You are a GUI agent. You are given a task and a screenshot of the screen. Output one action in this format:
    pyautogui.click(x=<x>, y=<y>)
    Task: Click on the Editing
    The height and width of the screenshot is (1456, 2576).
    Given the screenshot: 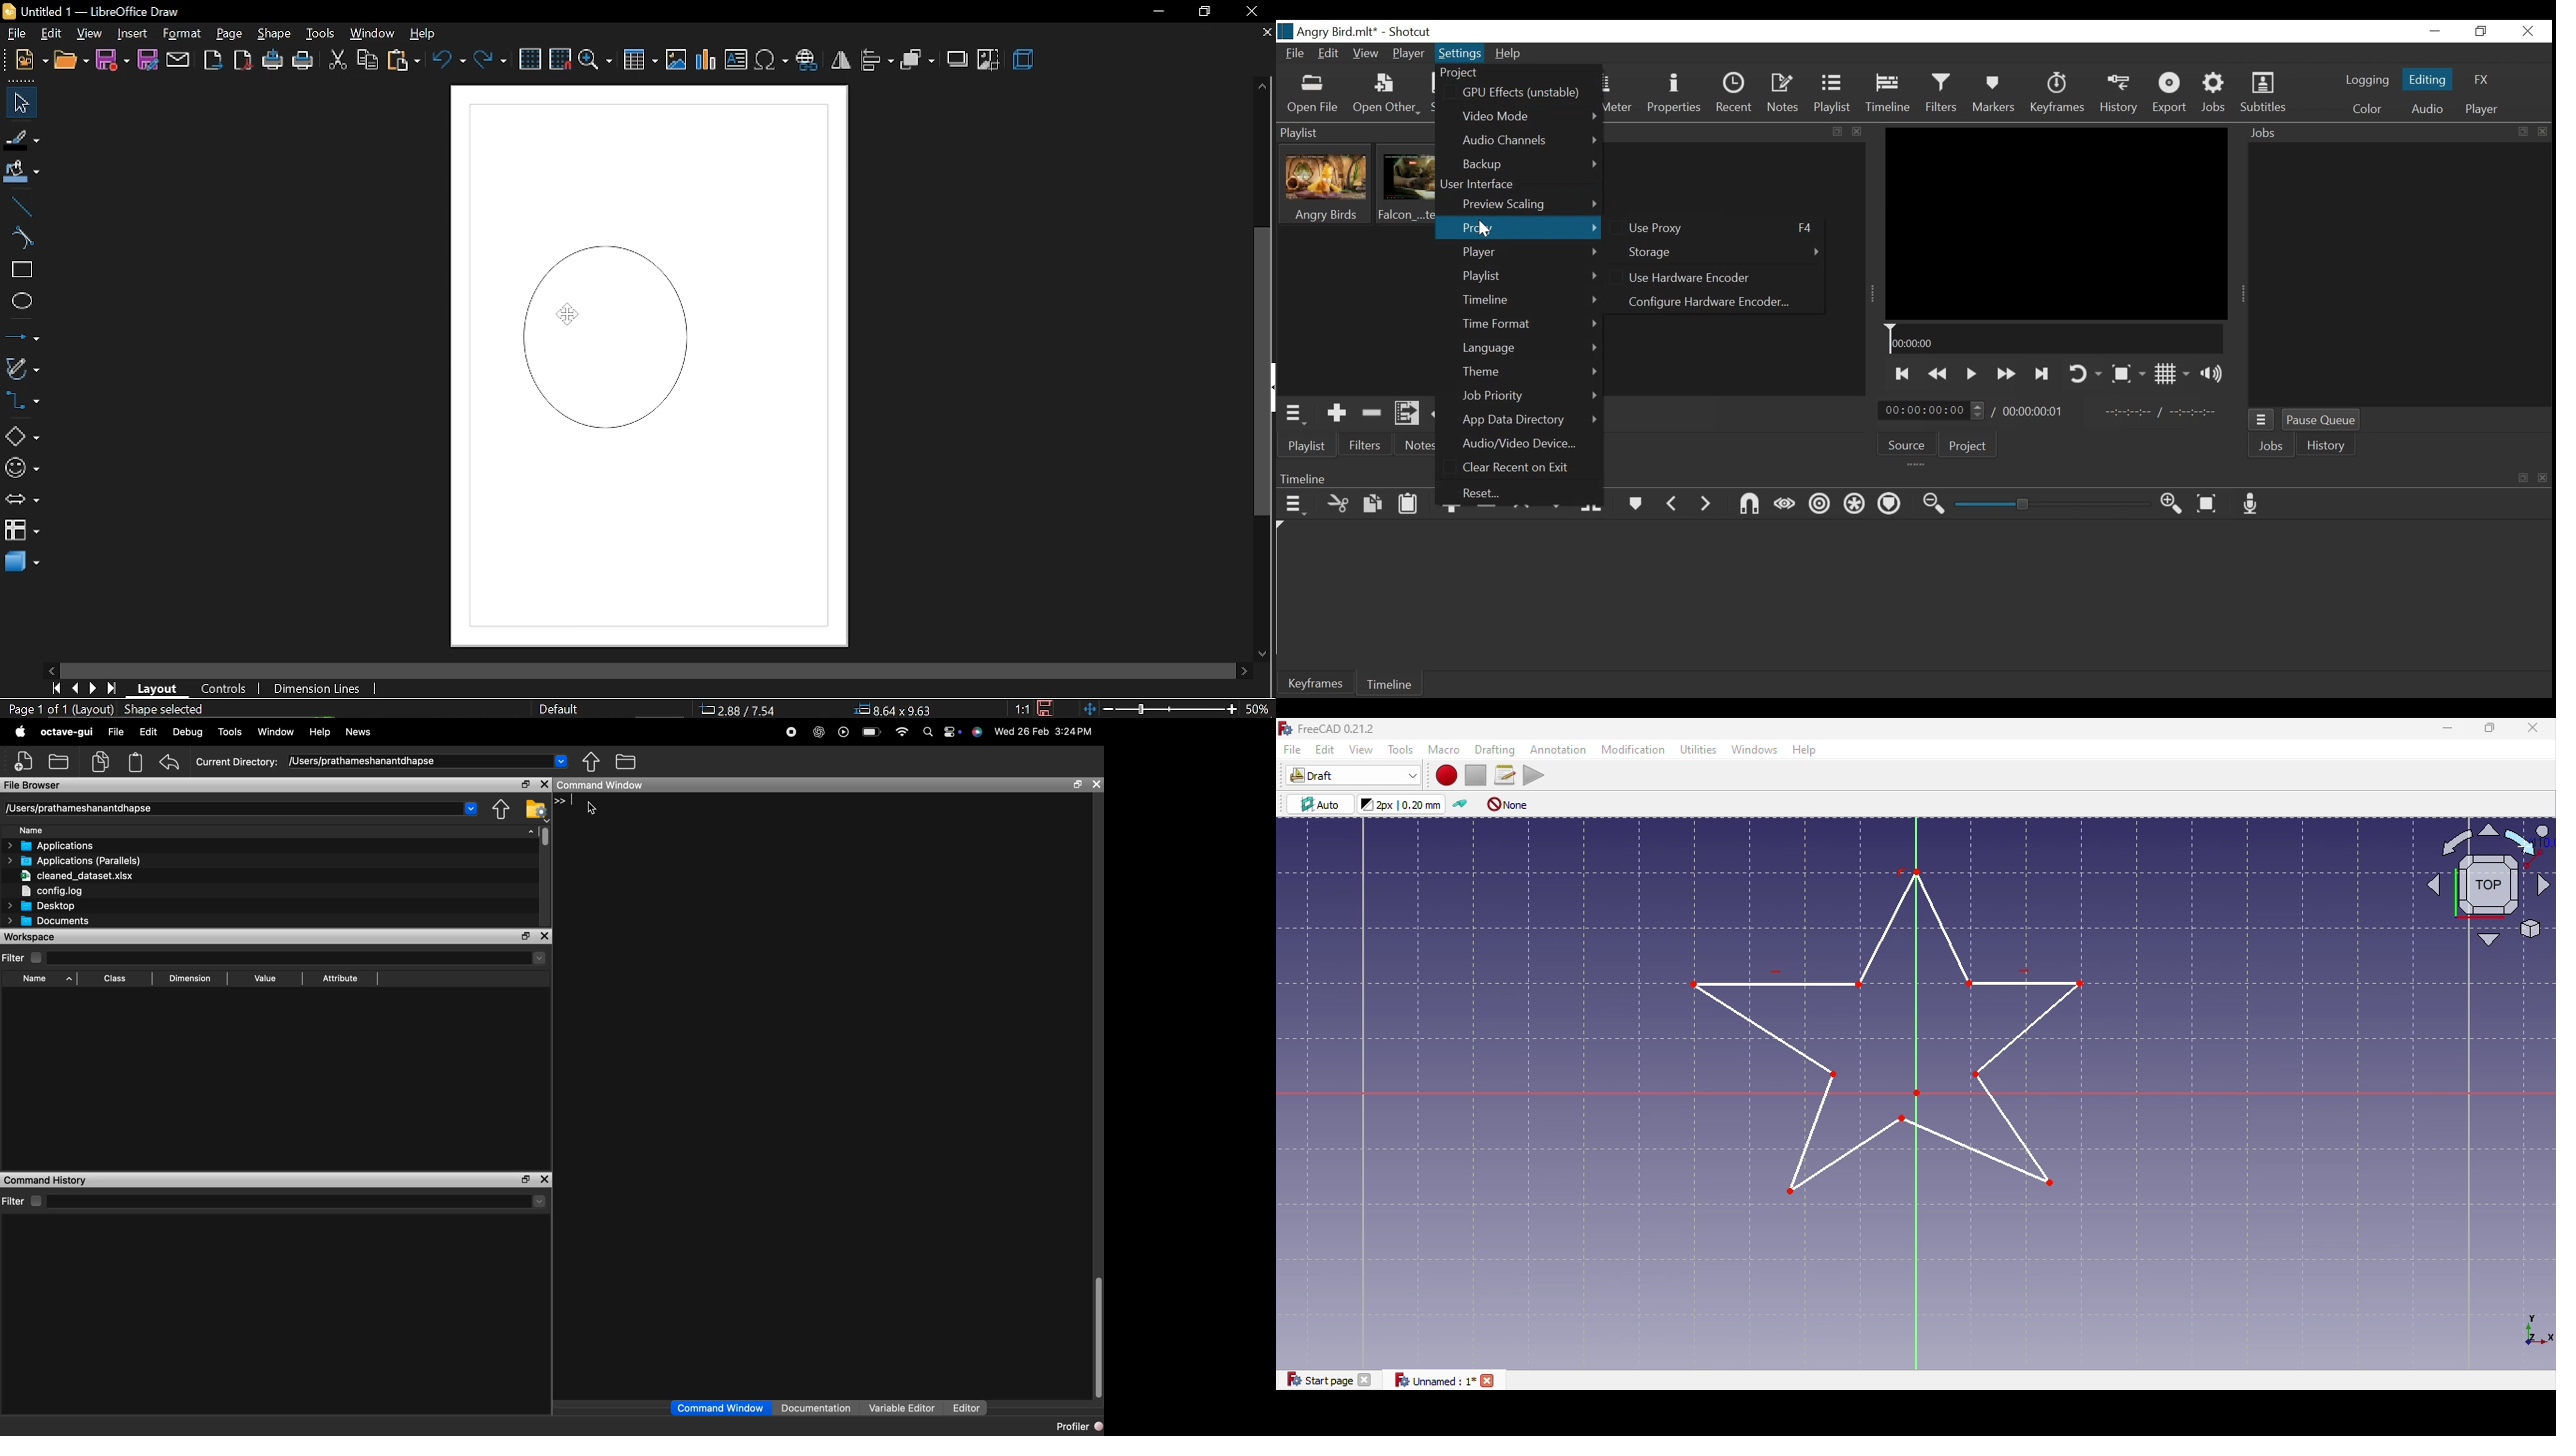 What is the action you would take?
    pyautogui.click(x=2427, y=79)
    